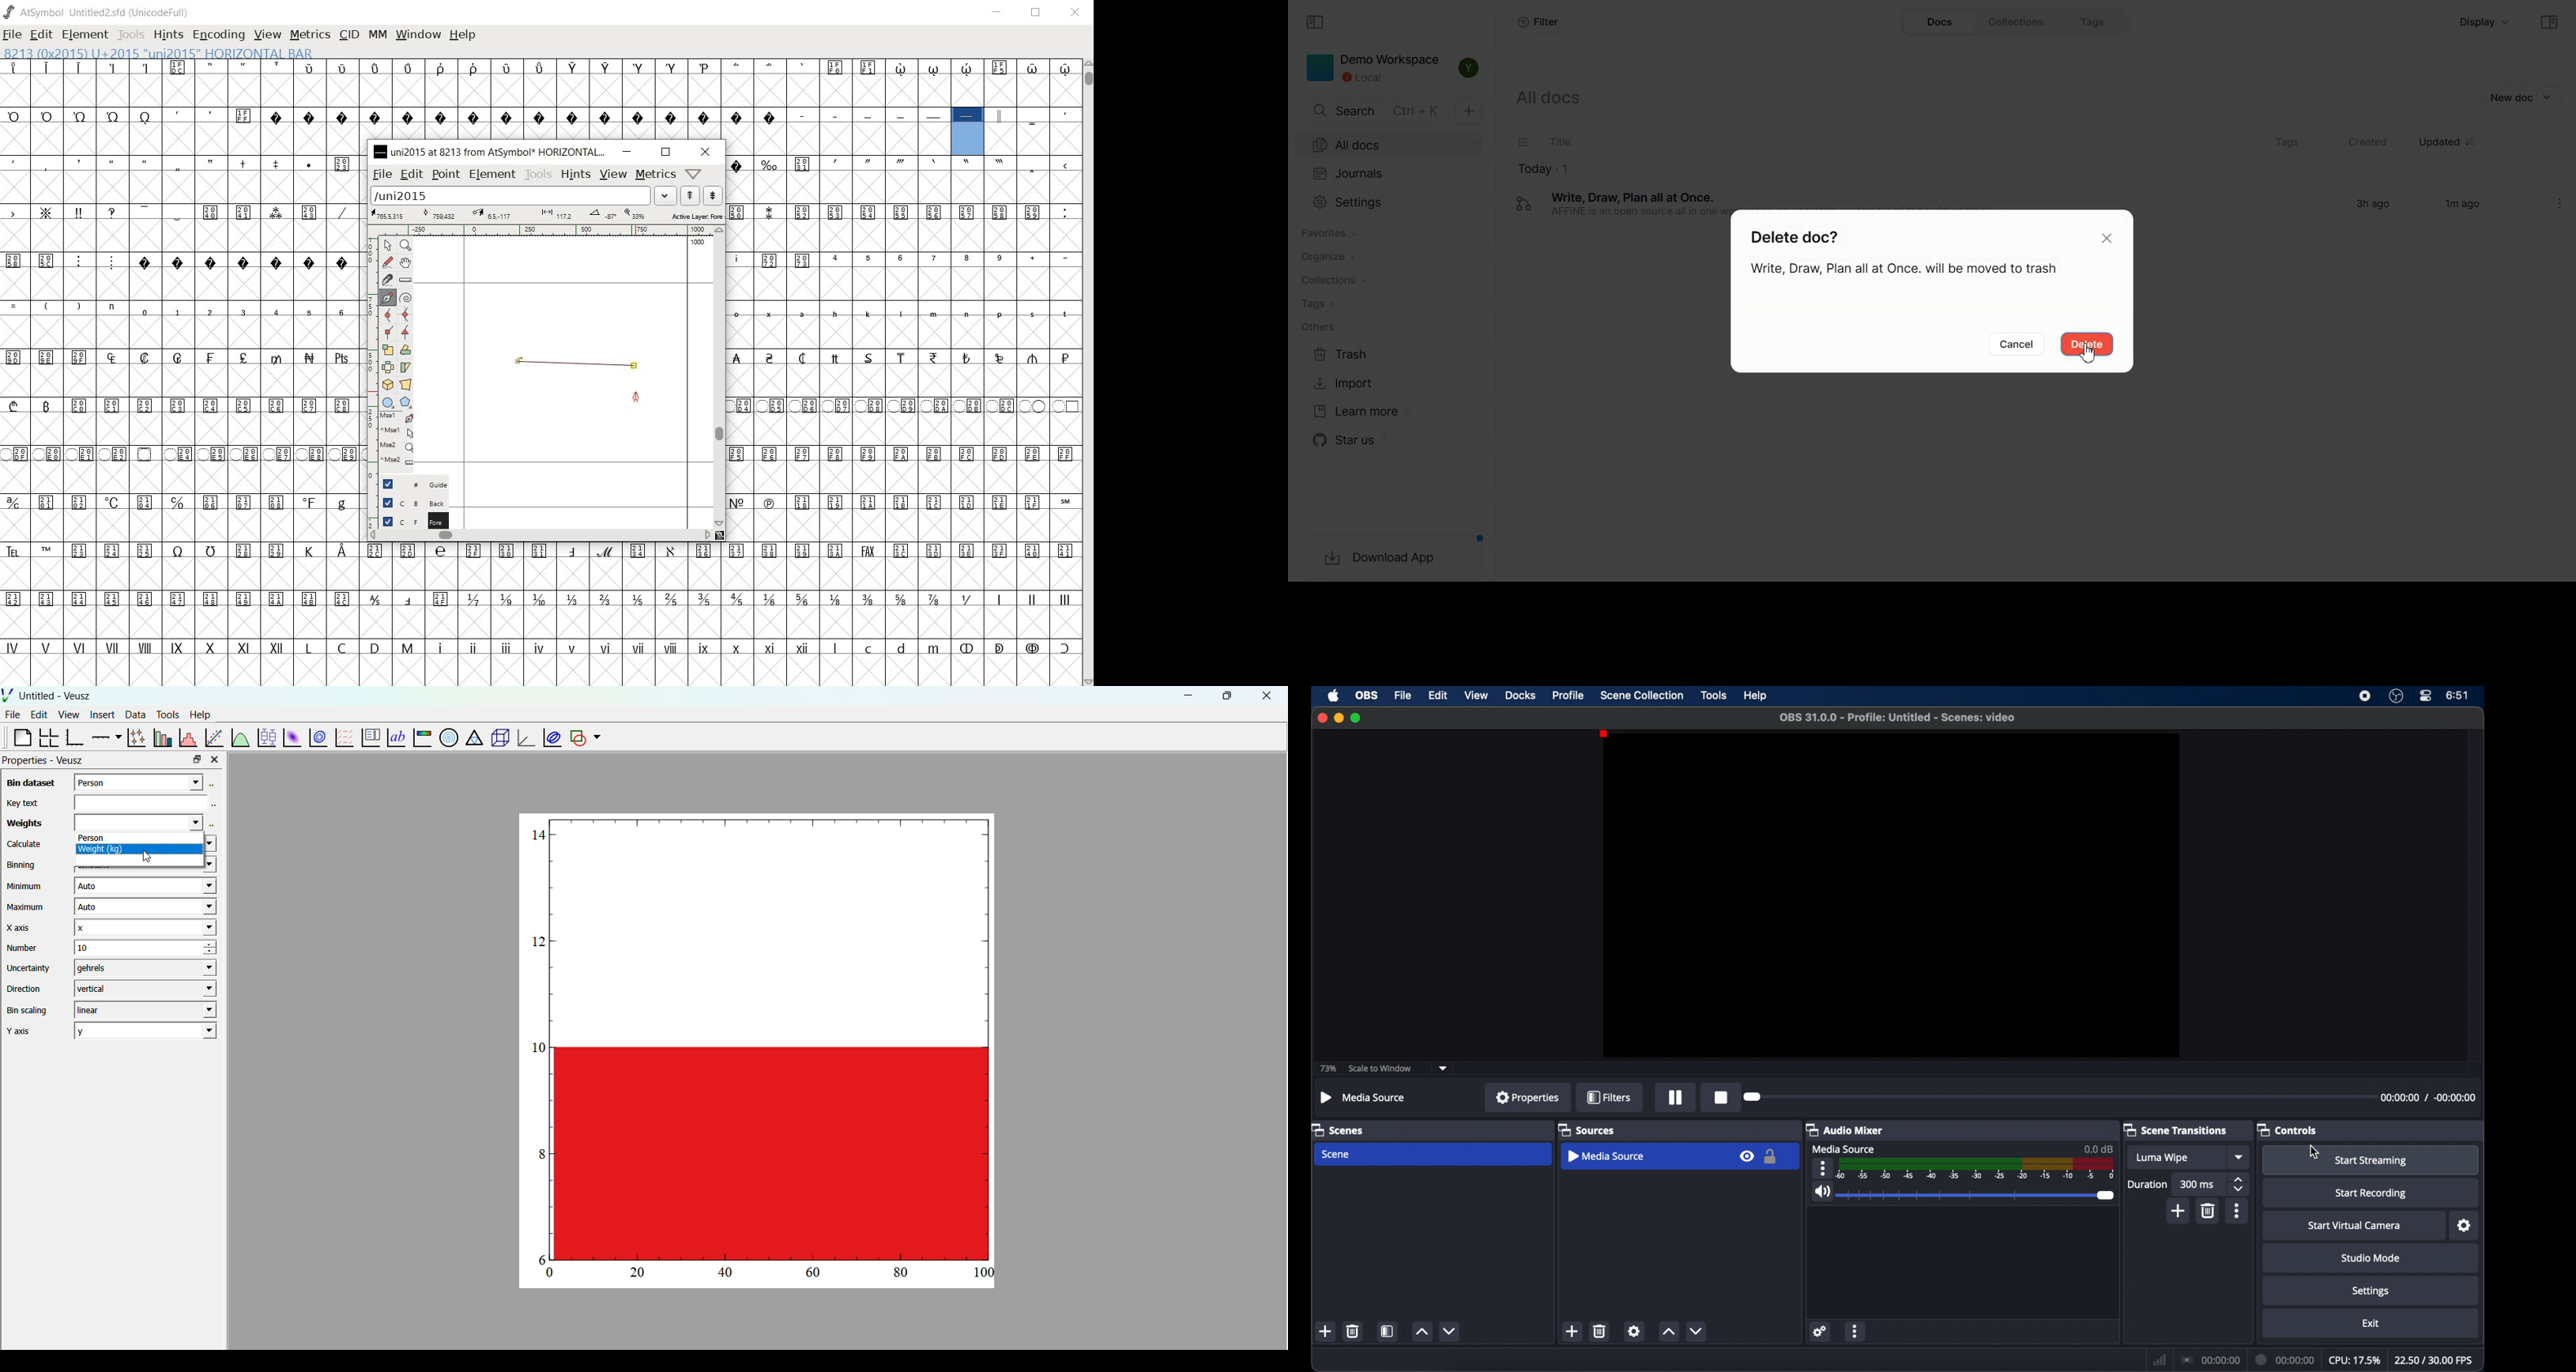 This screenshot has width=2576, height=1372. I want to click on tools, so click(1714, 696).